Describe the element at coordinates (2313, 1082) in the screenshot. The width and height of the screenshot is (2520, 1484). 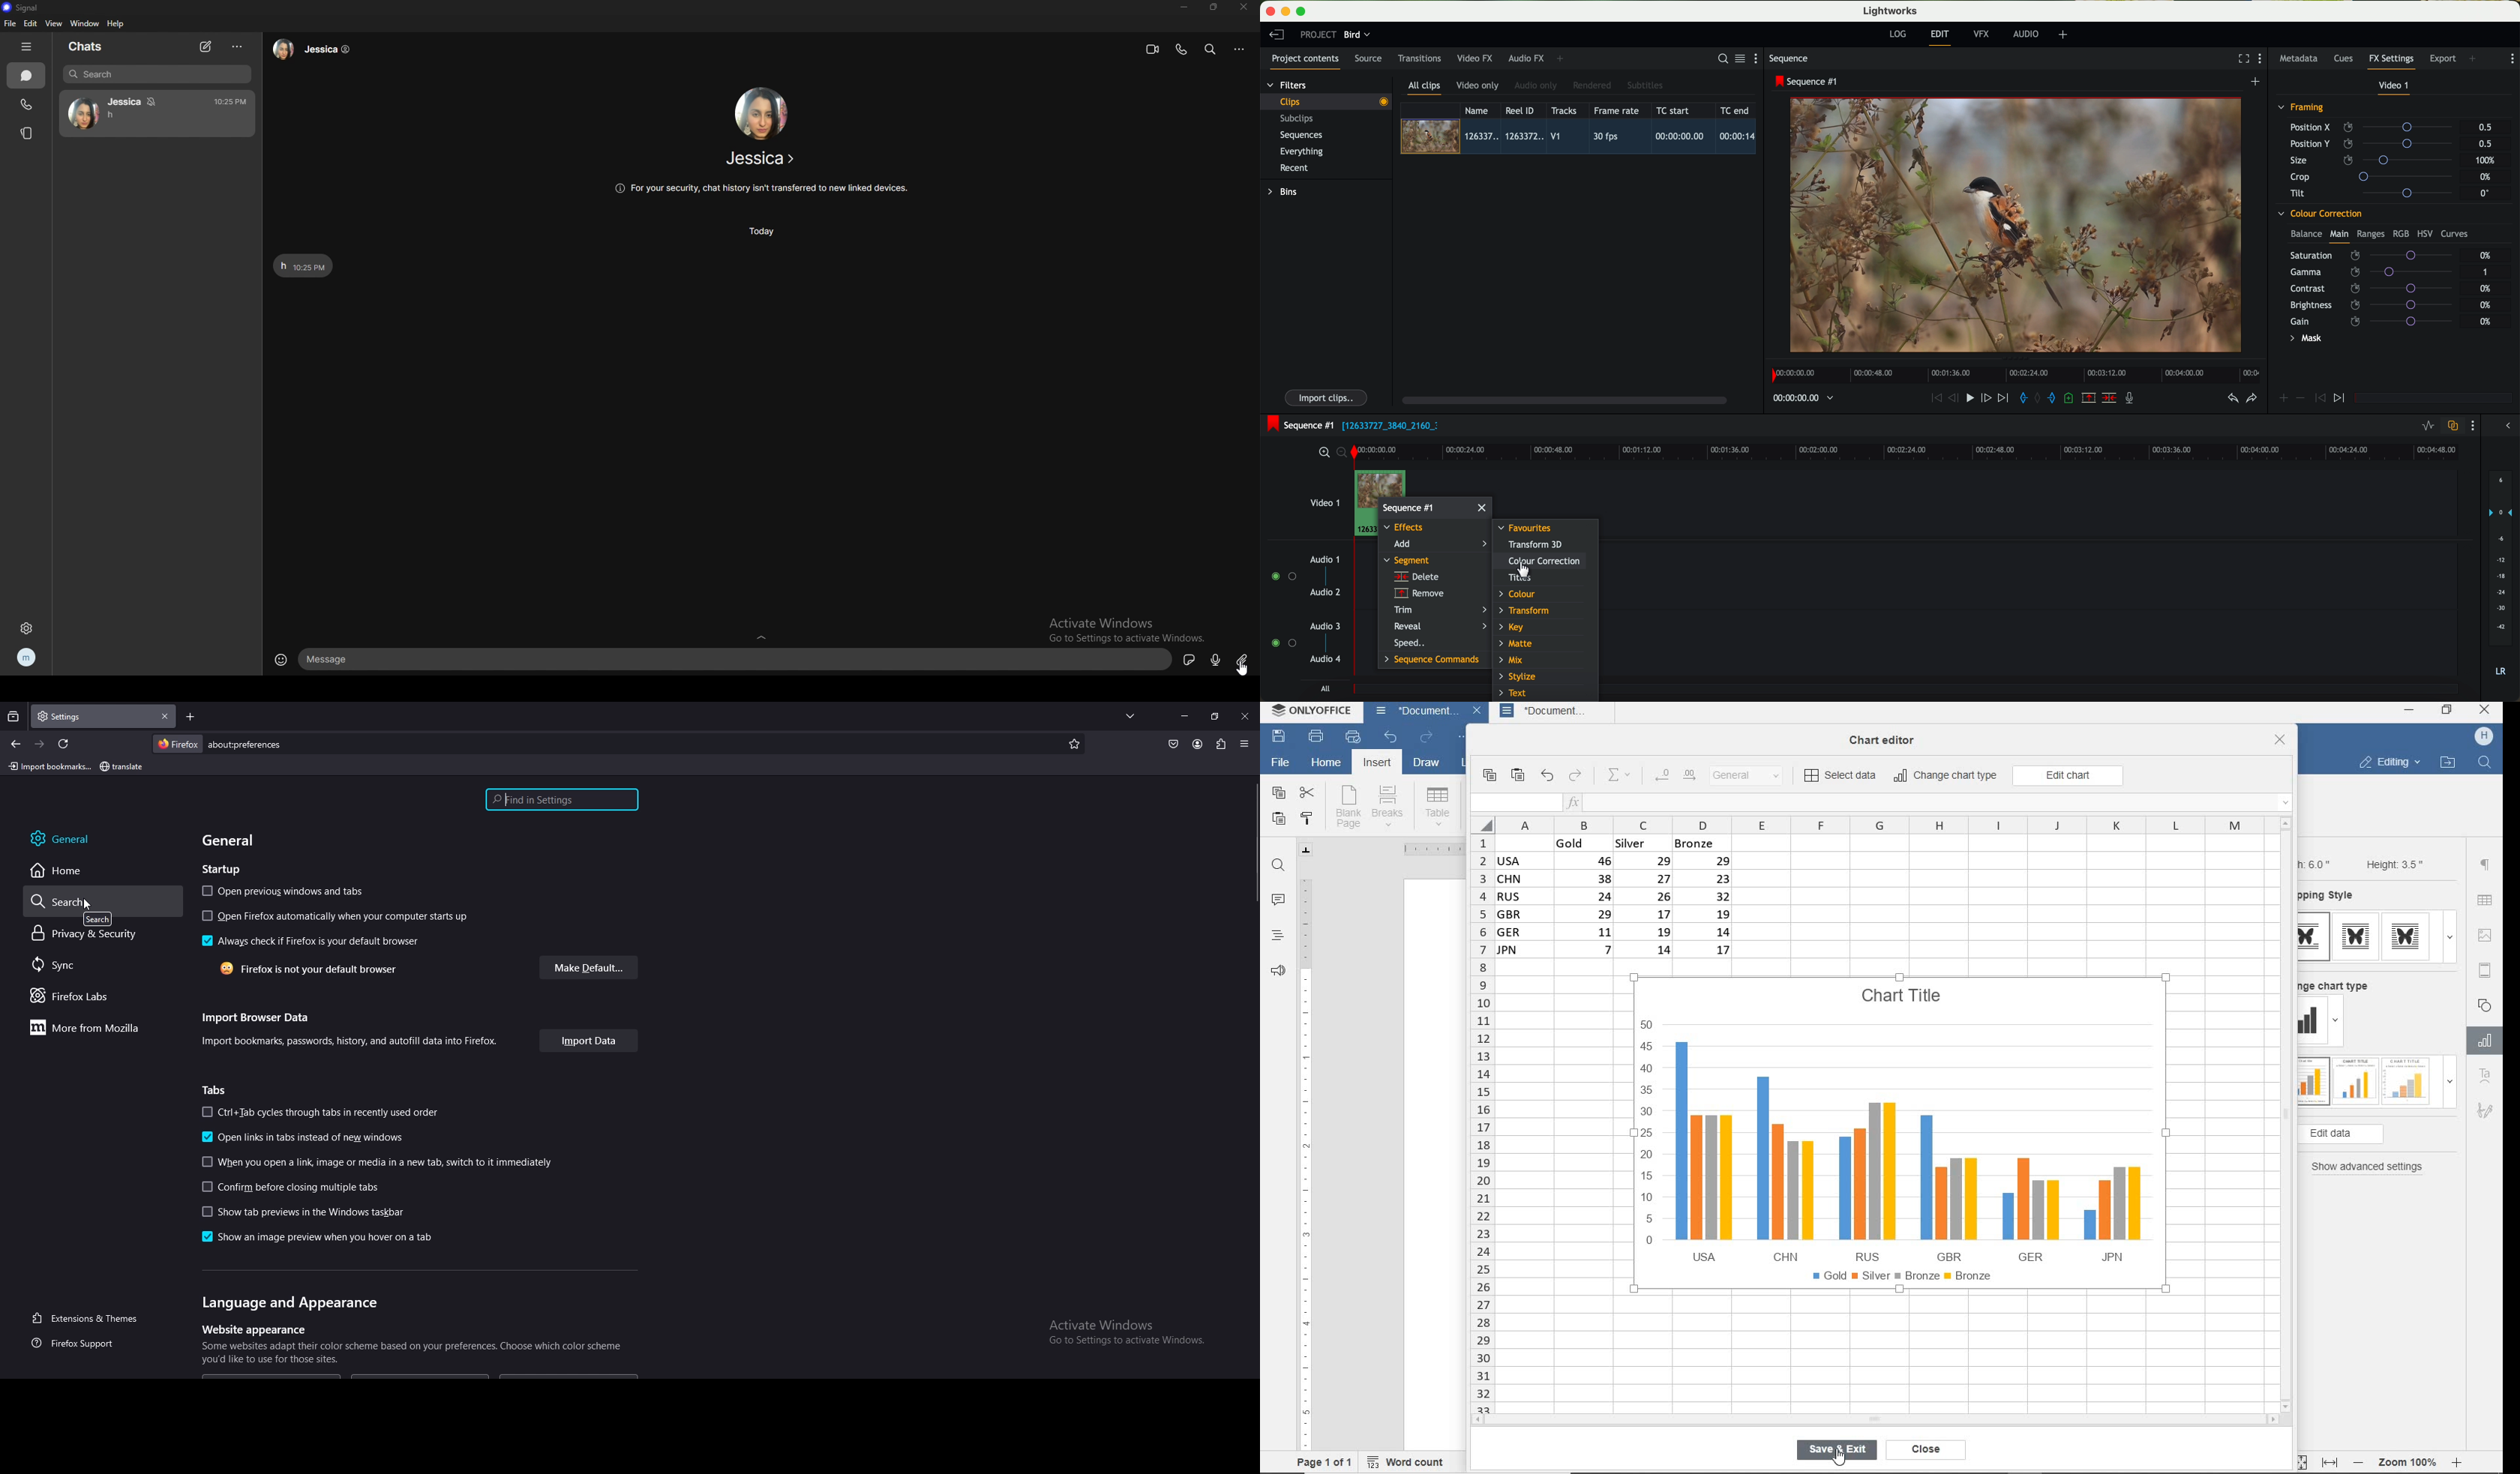
I see `type 1 ` at that location.